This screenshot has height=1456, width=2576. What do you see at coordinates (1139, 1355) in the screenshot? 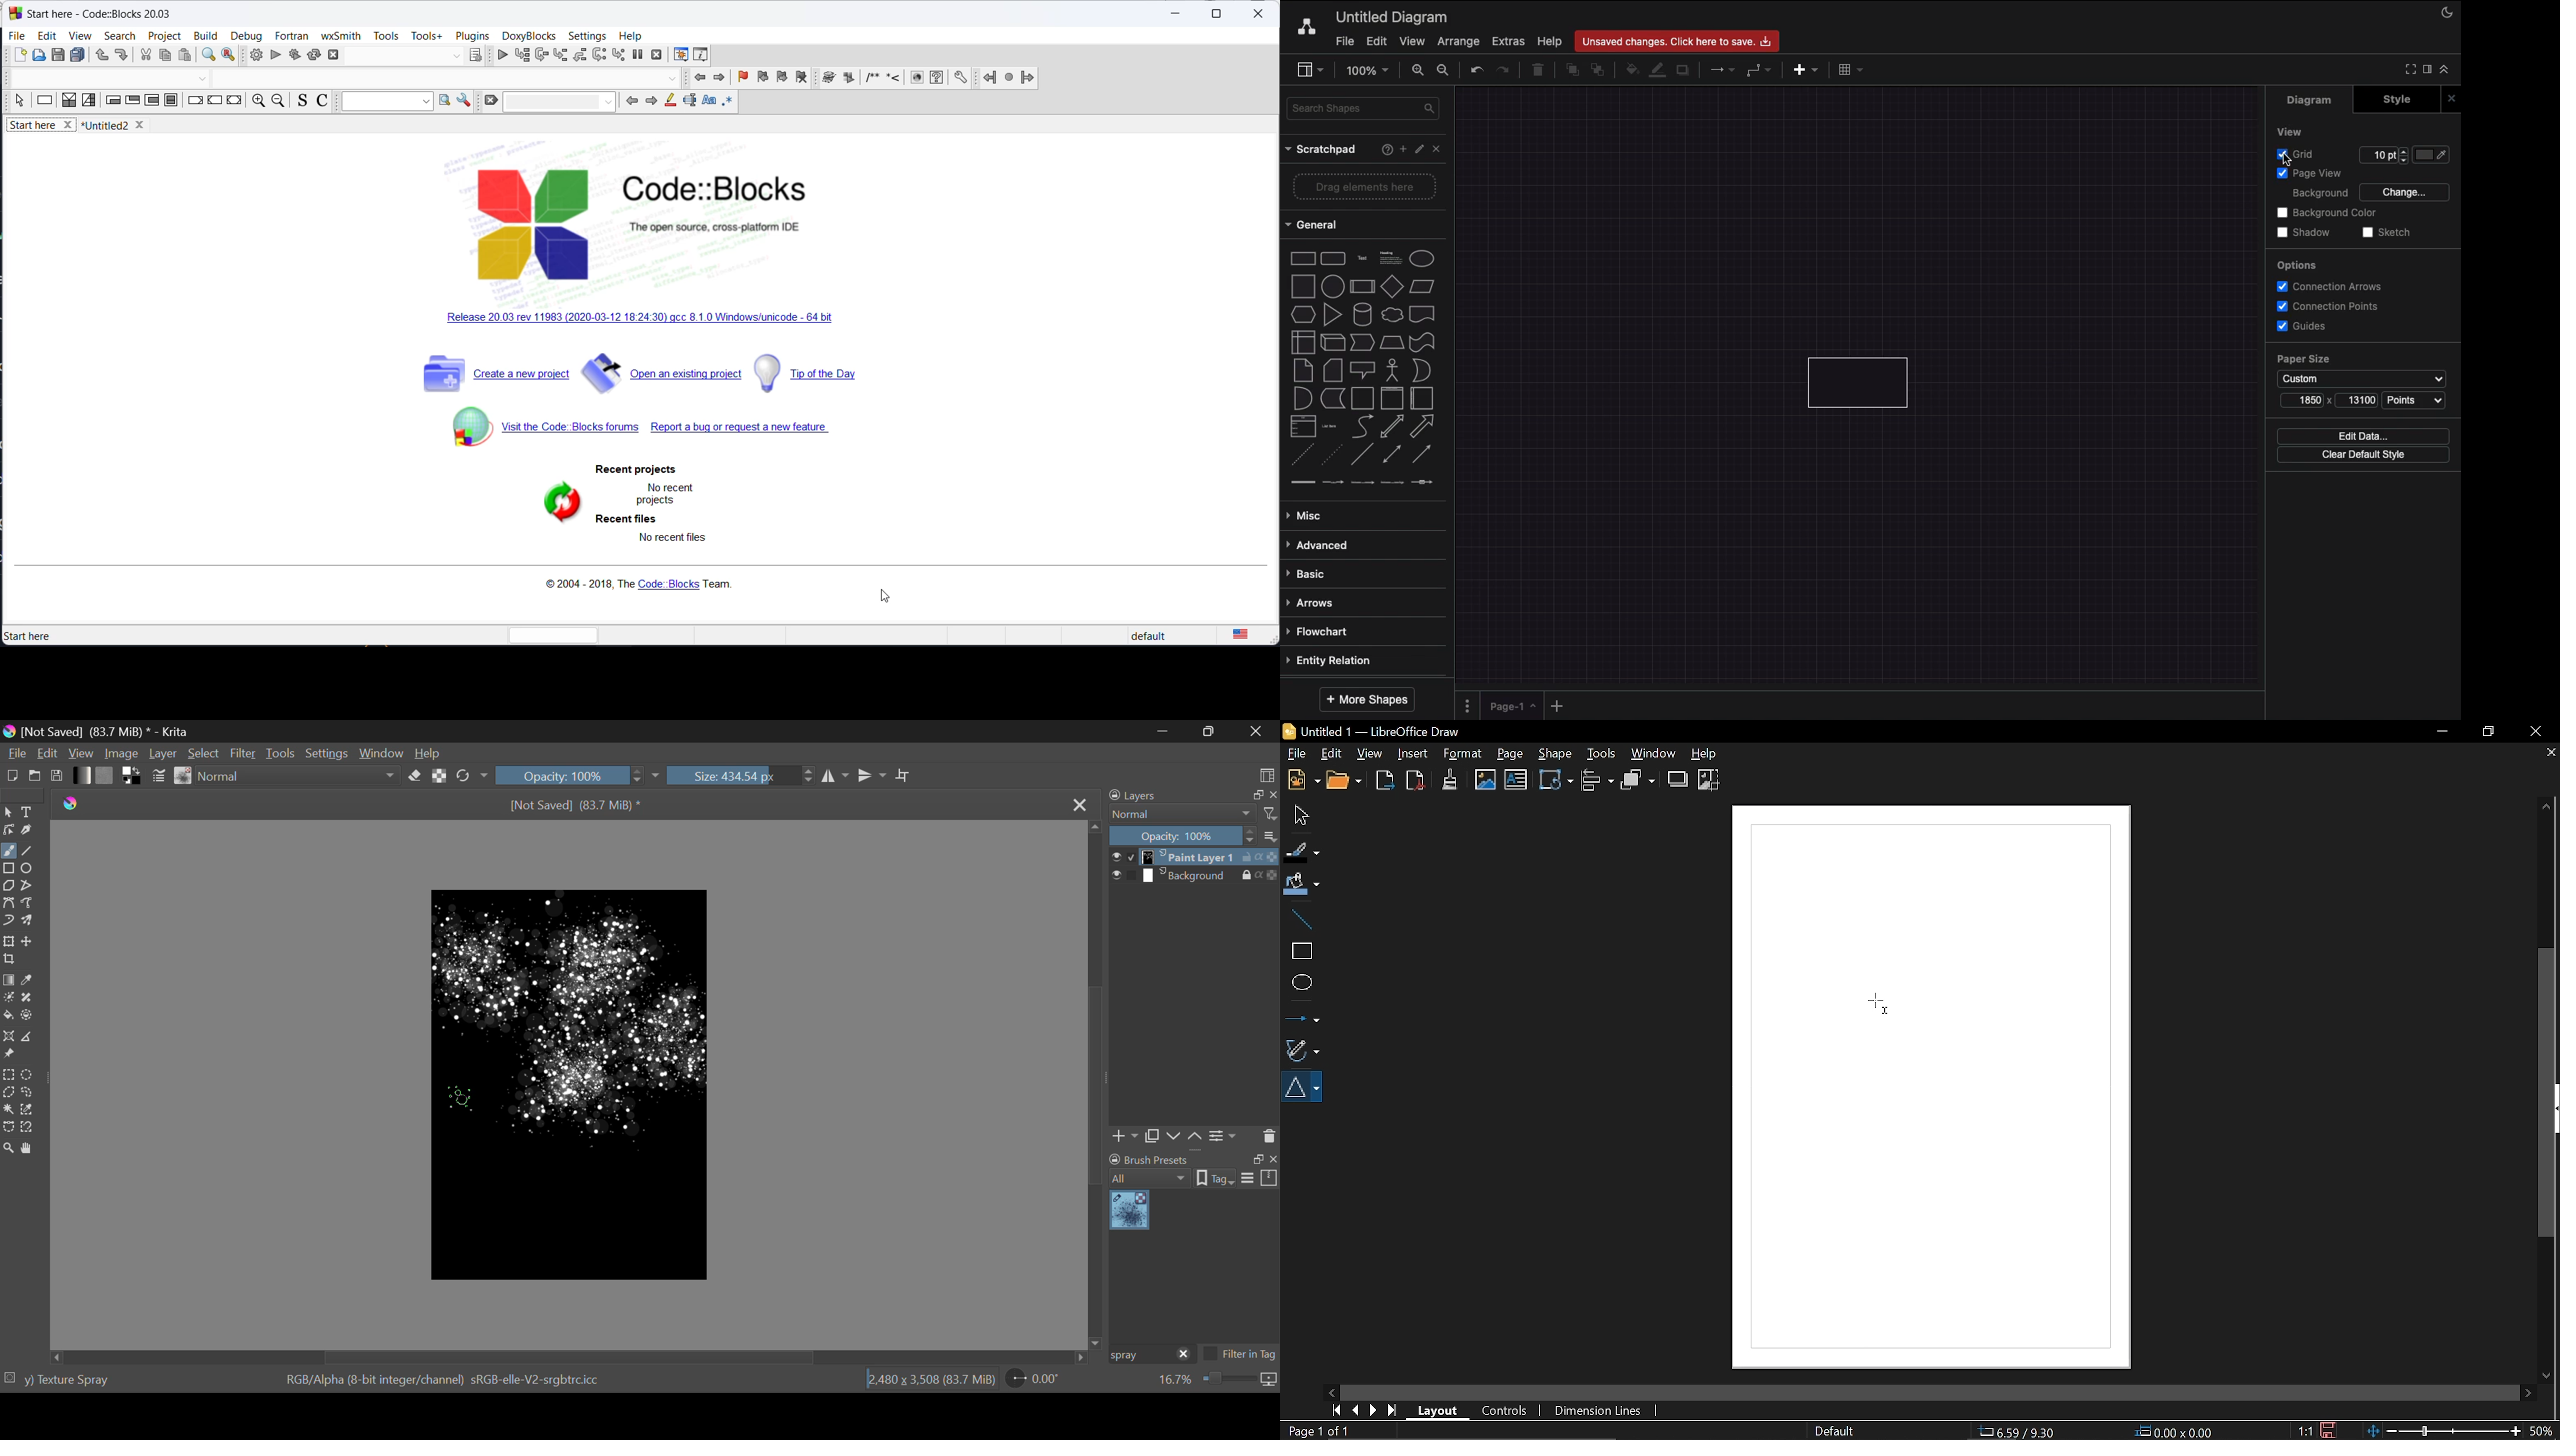
I see `Brush Preset Search: "spray"` at bounding box center [1139, 1355].